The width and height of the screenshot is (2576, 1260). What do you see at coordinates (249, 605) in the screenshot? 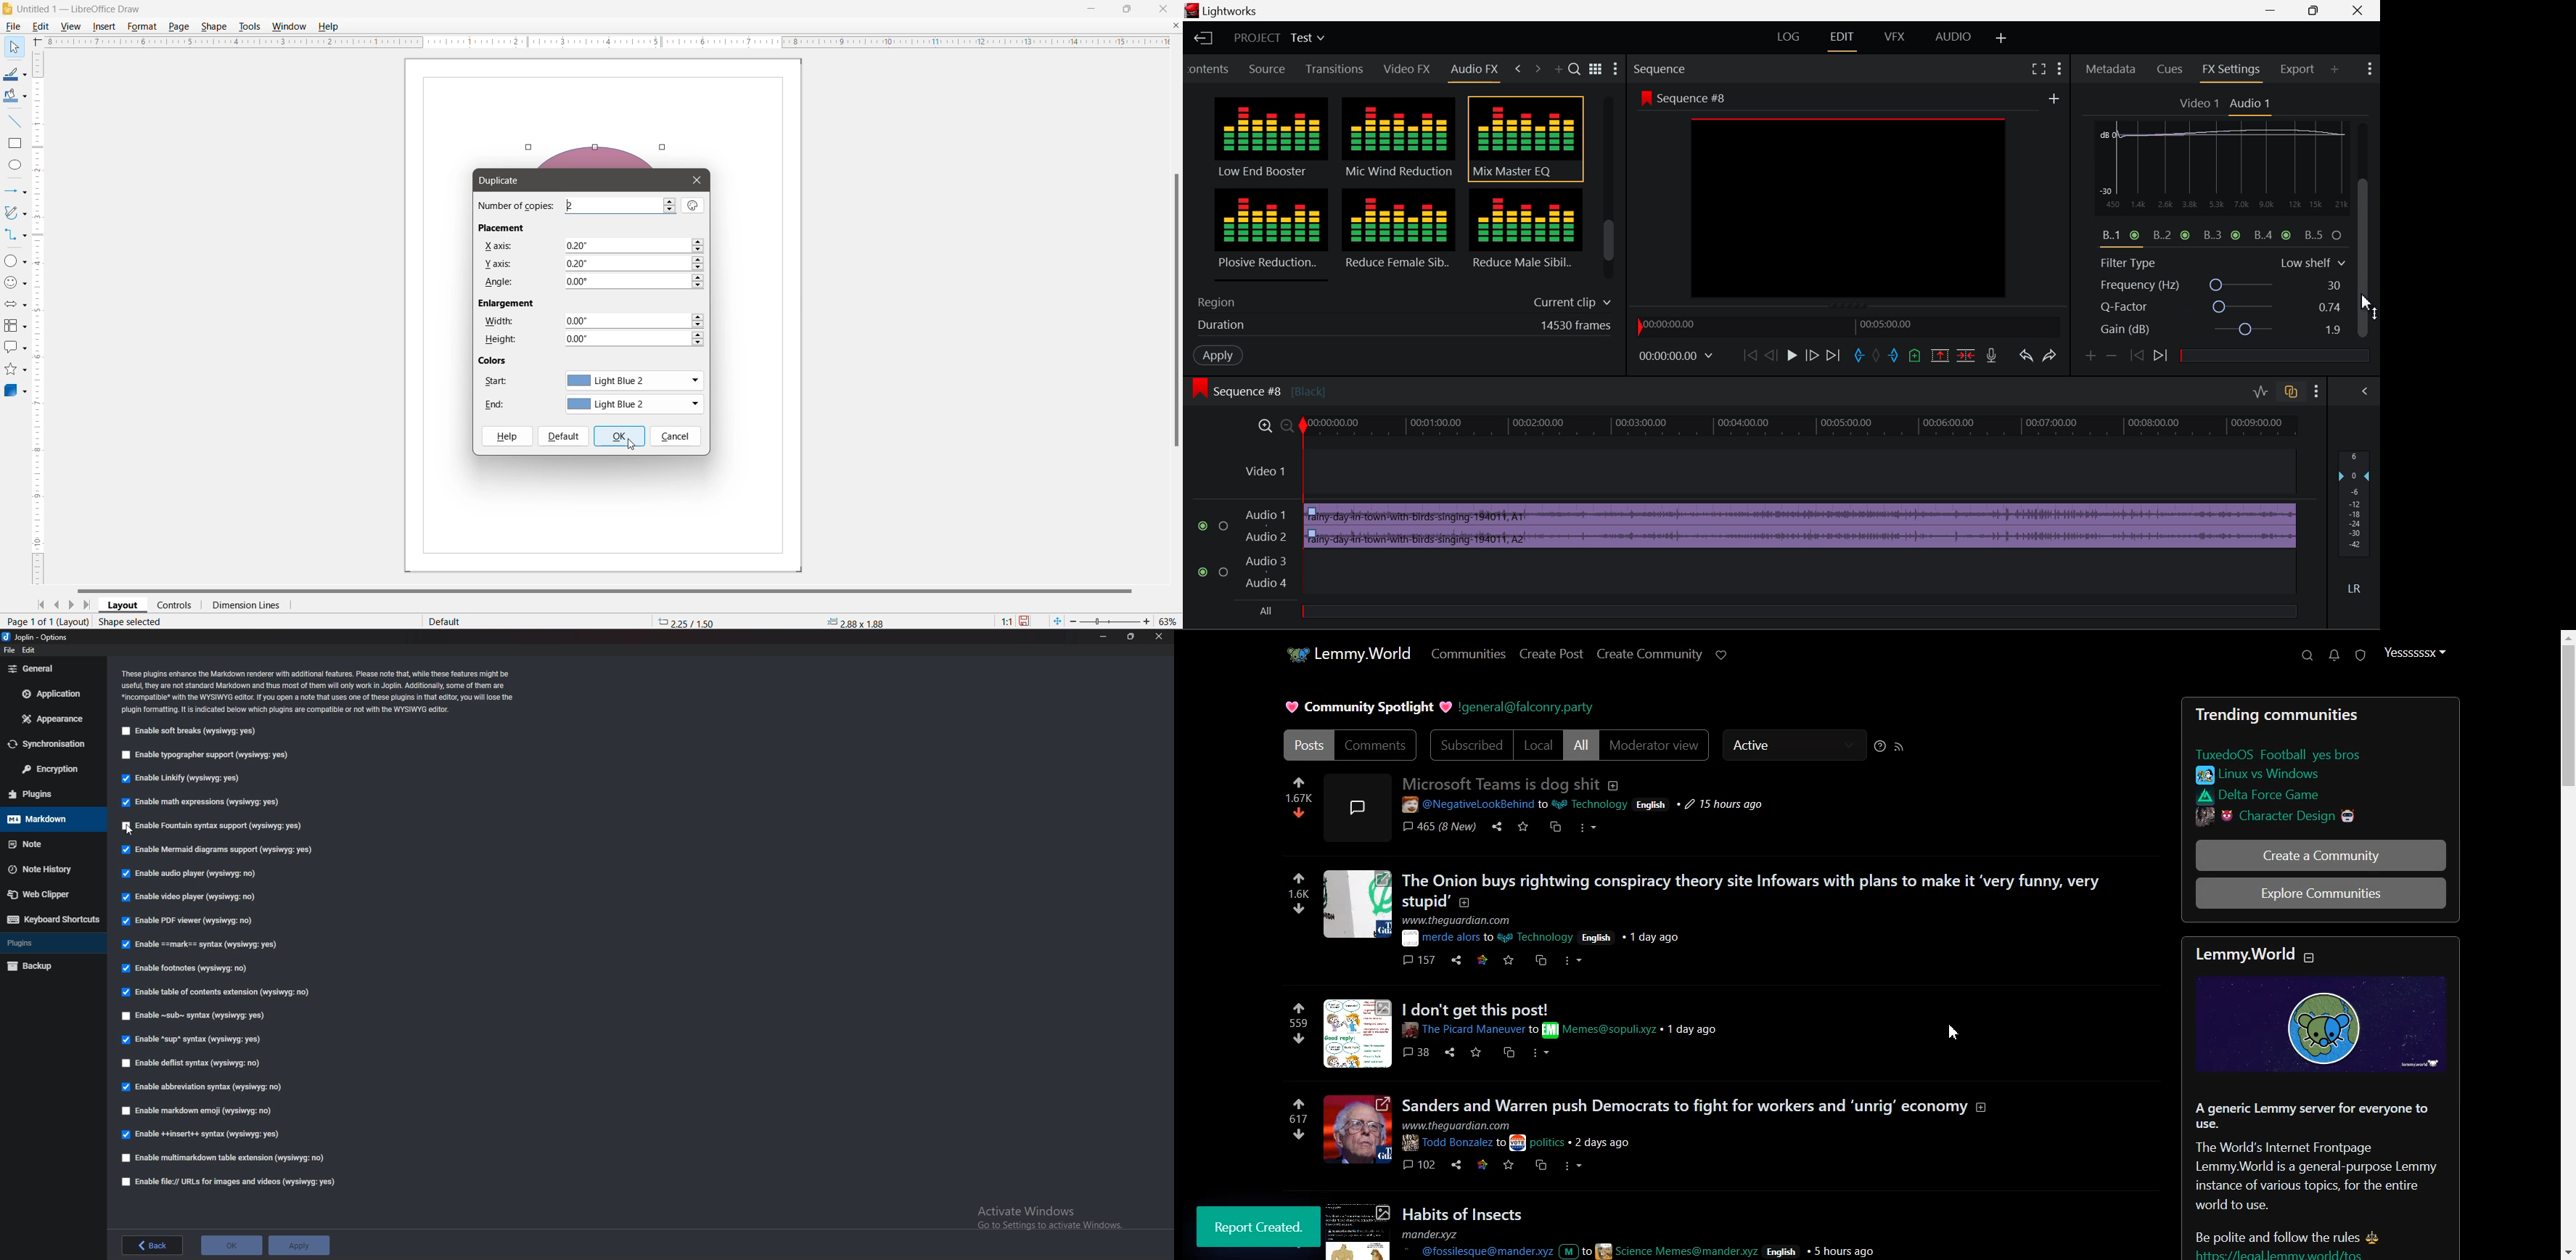
I see `Dimension Lines` at bounding box center [249, 605].